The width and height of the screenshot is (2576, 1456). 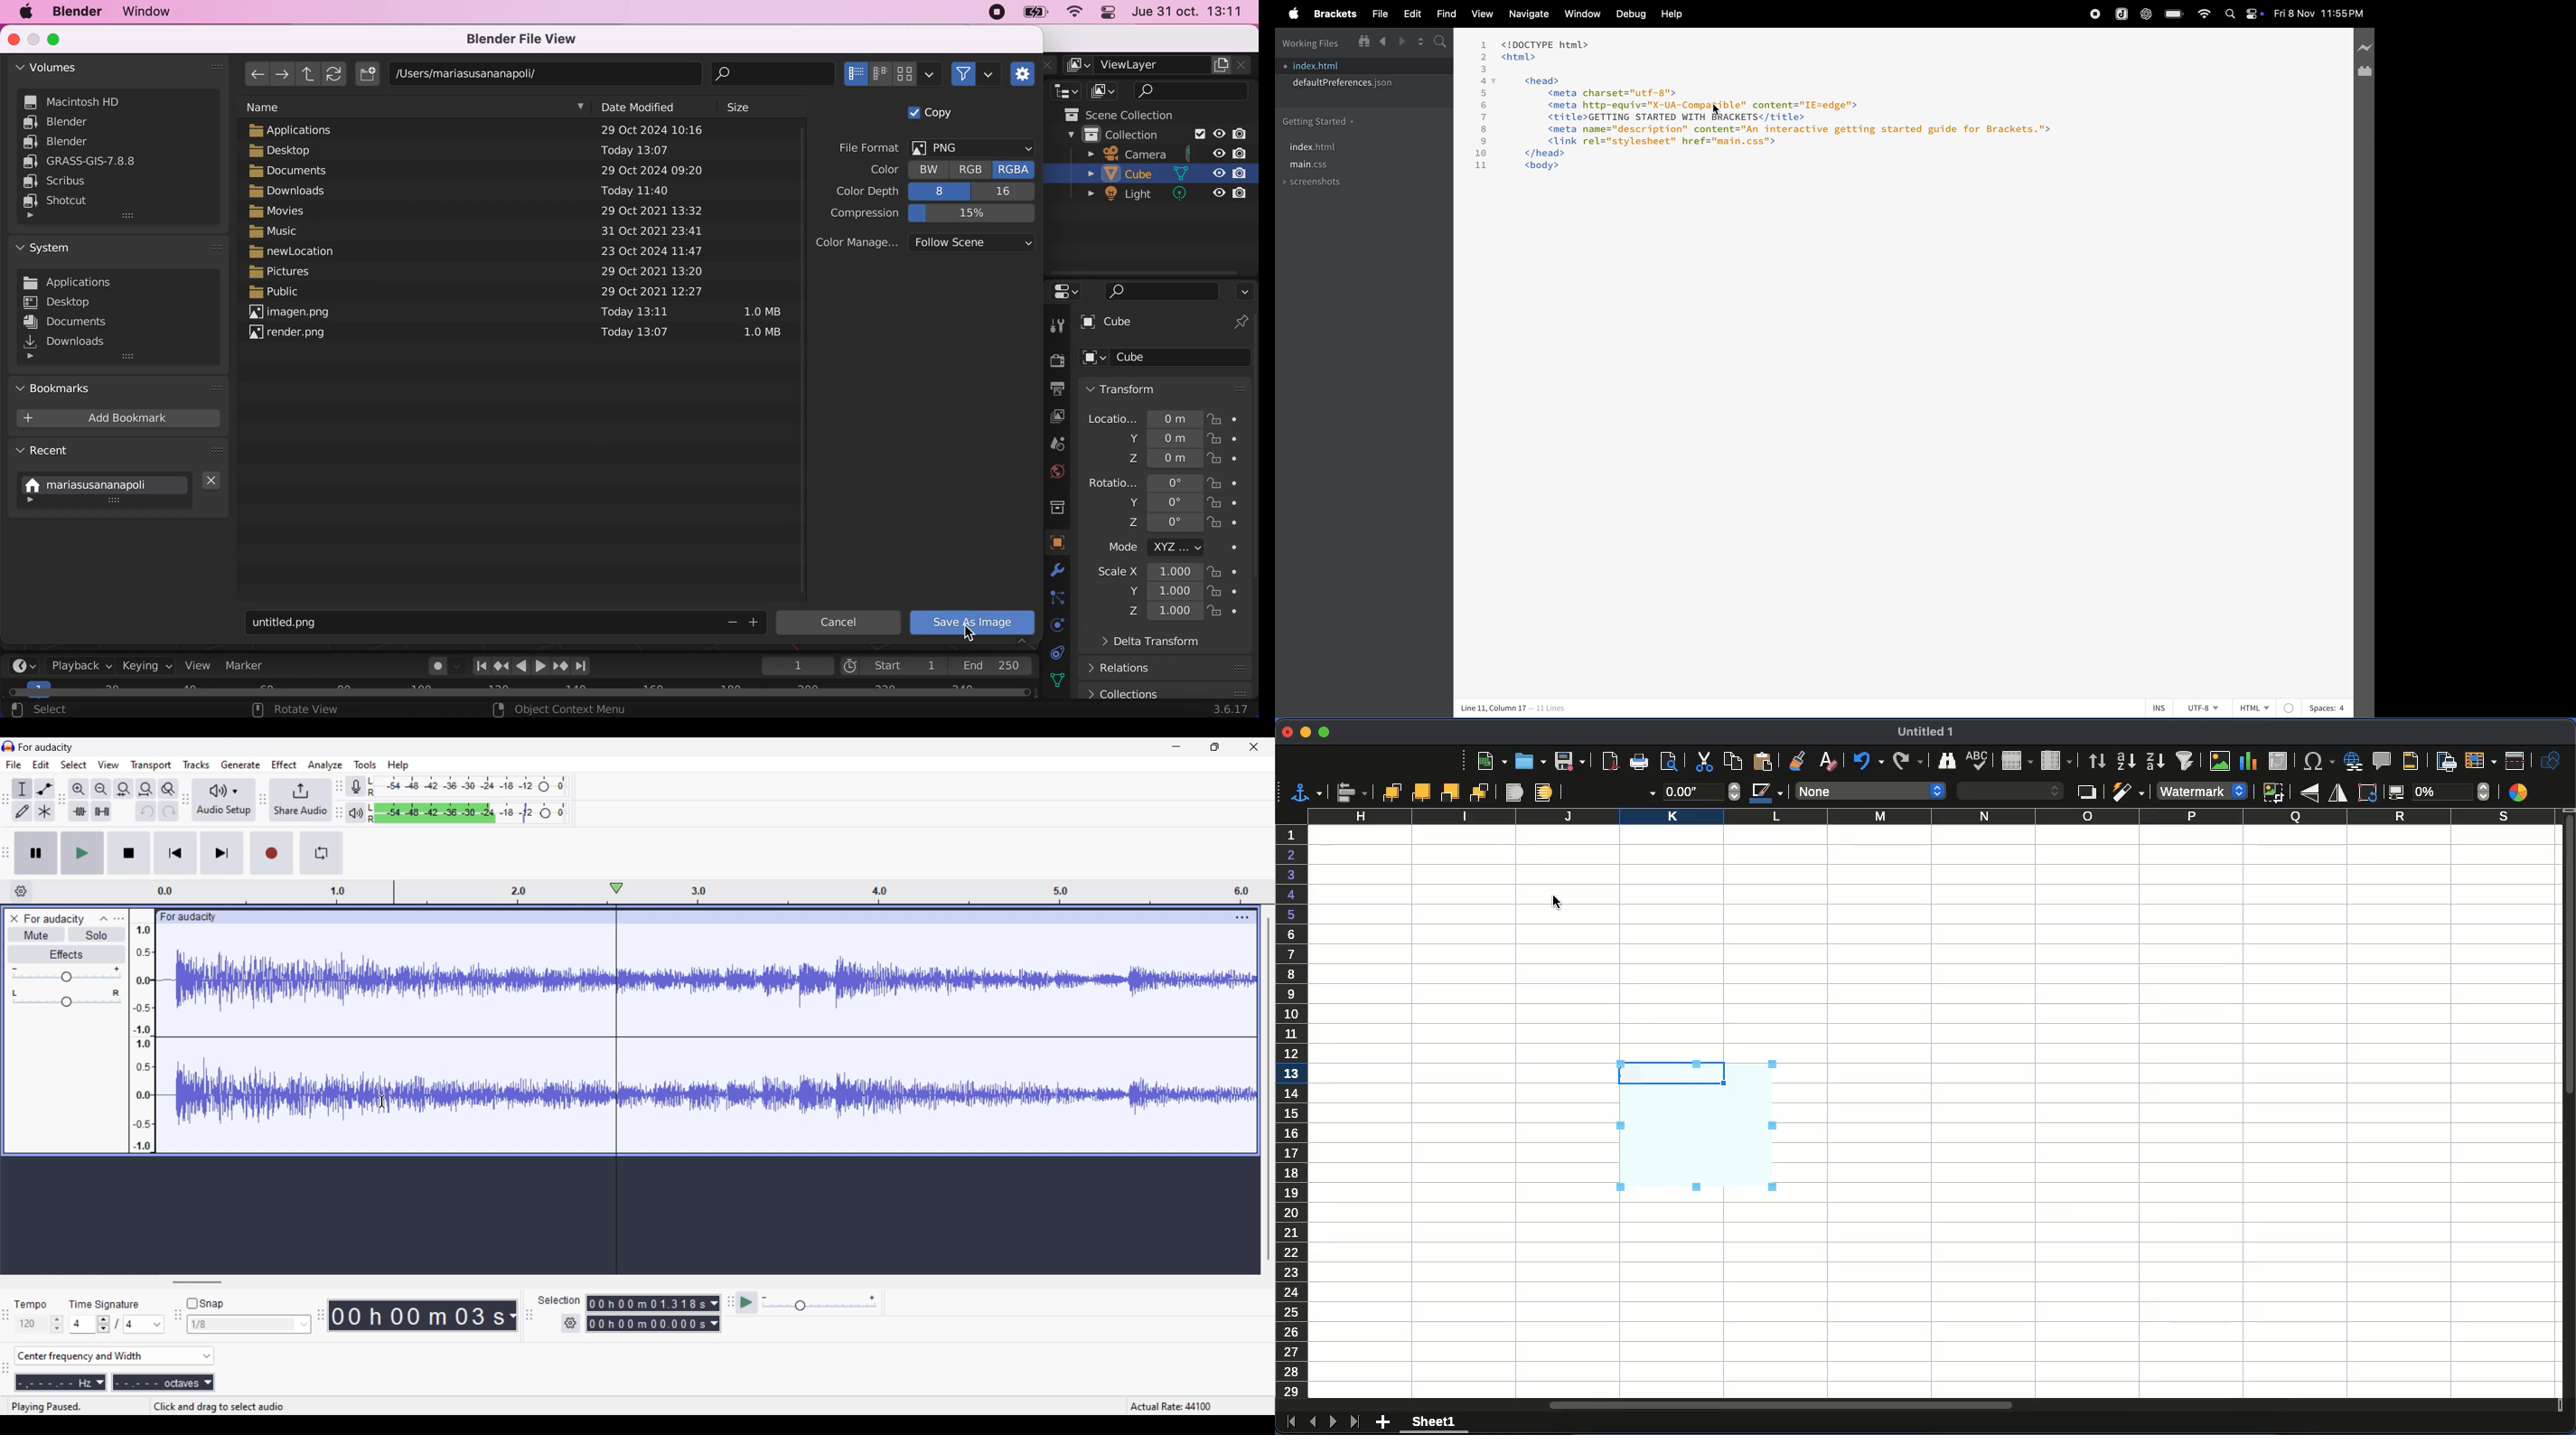 I want to click on chart, so click(x=2252, y=762).